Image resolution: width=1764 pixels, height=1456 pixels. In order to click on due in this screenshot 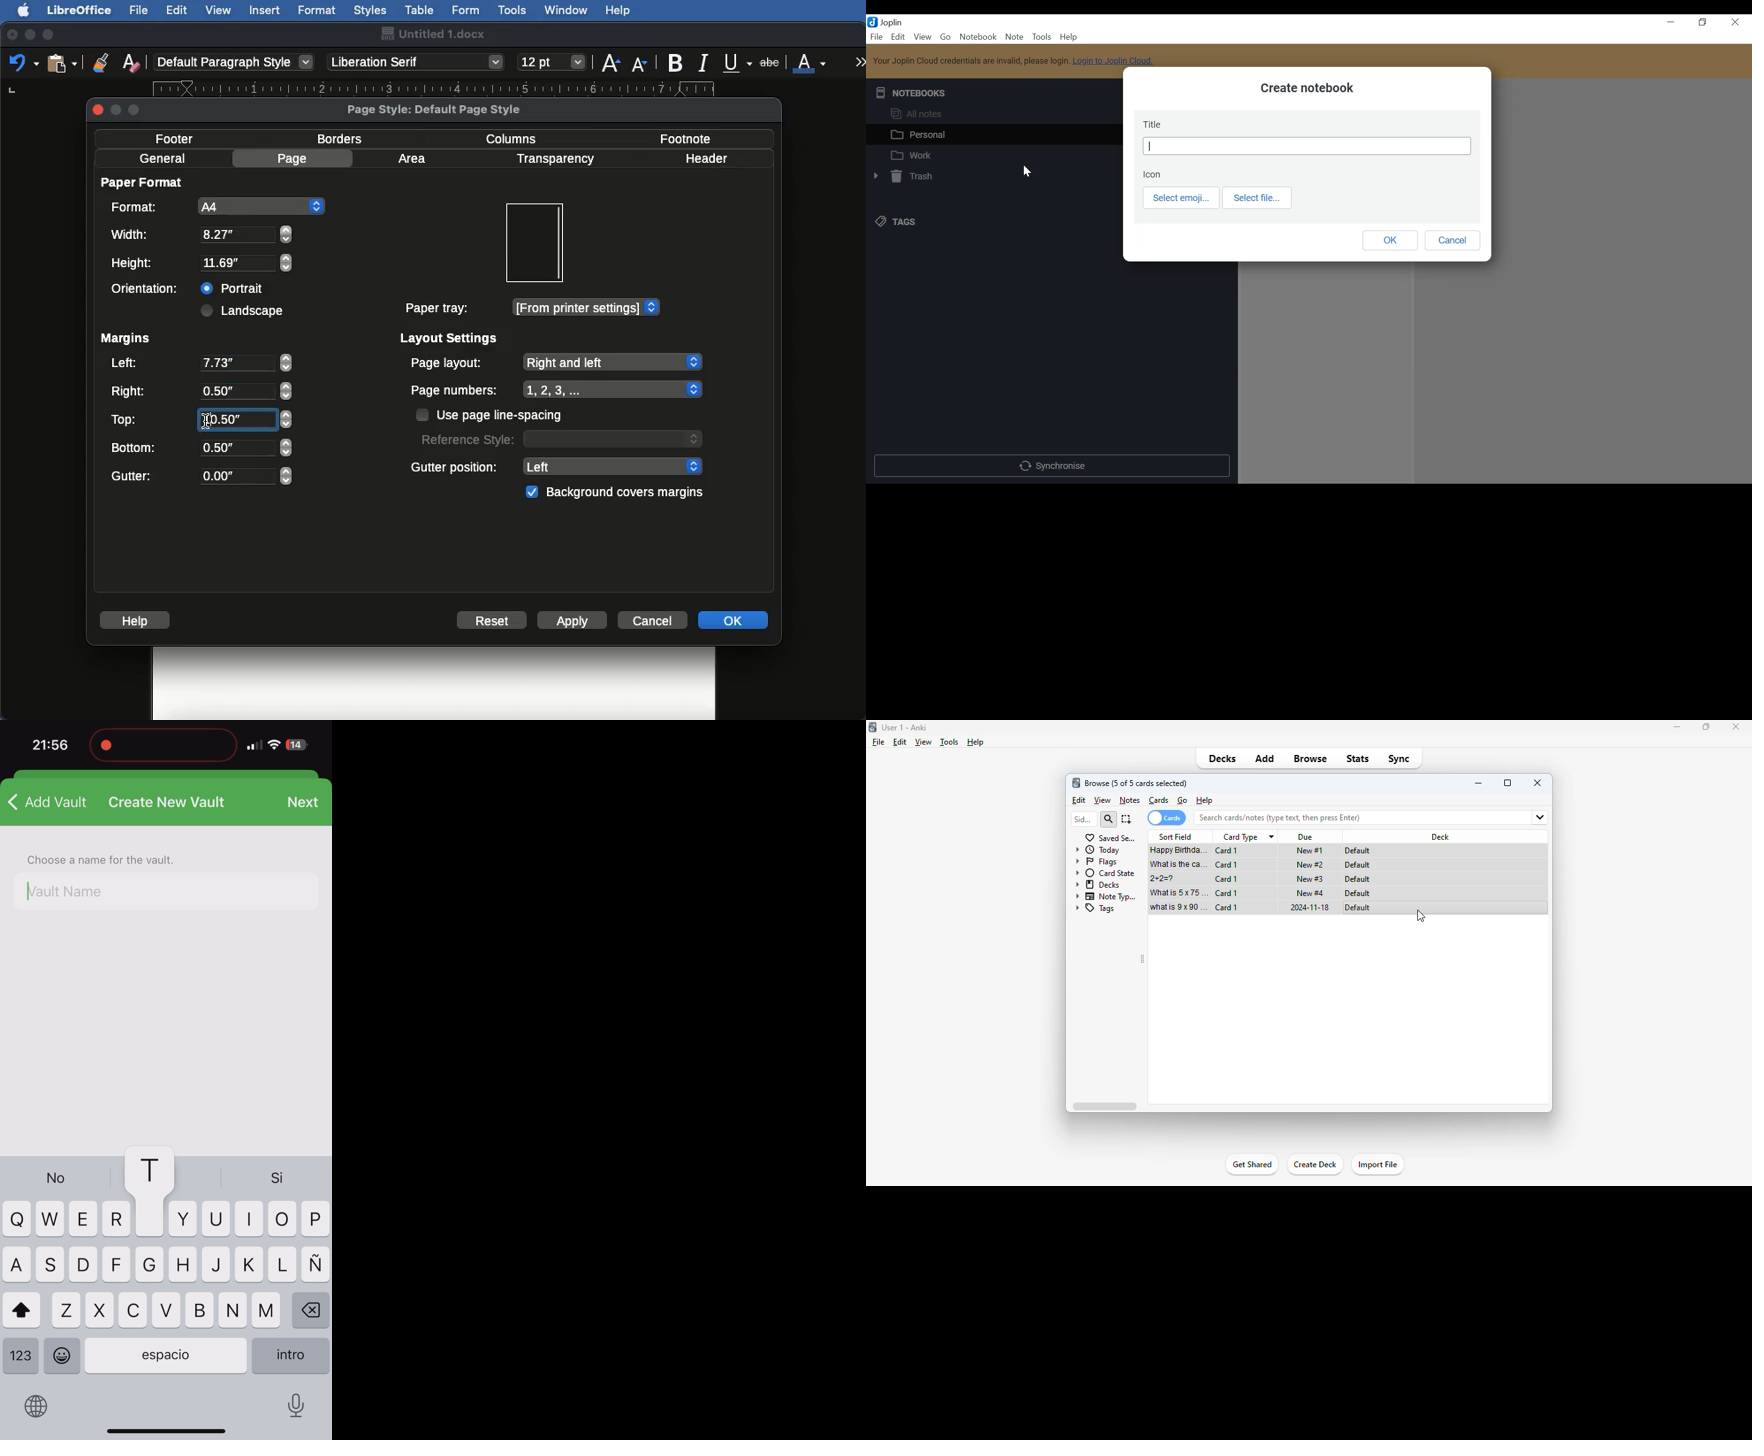, I will do `click(1306, 837)`.